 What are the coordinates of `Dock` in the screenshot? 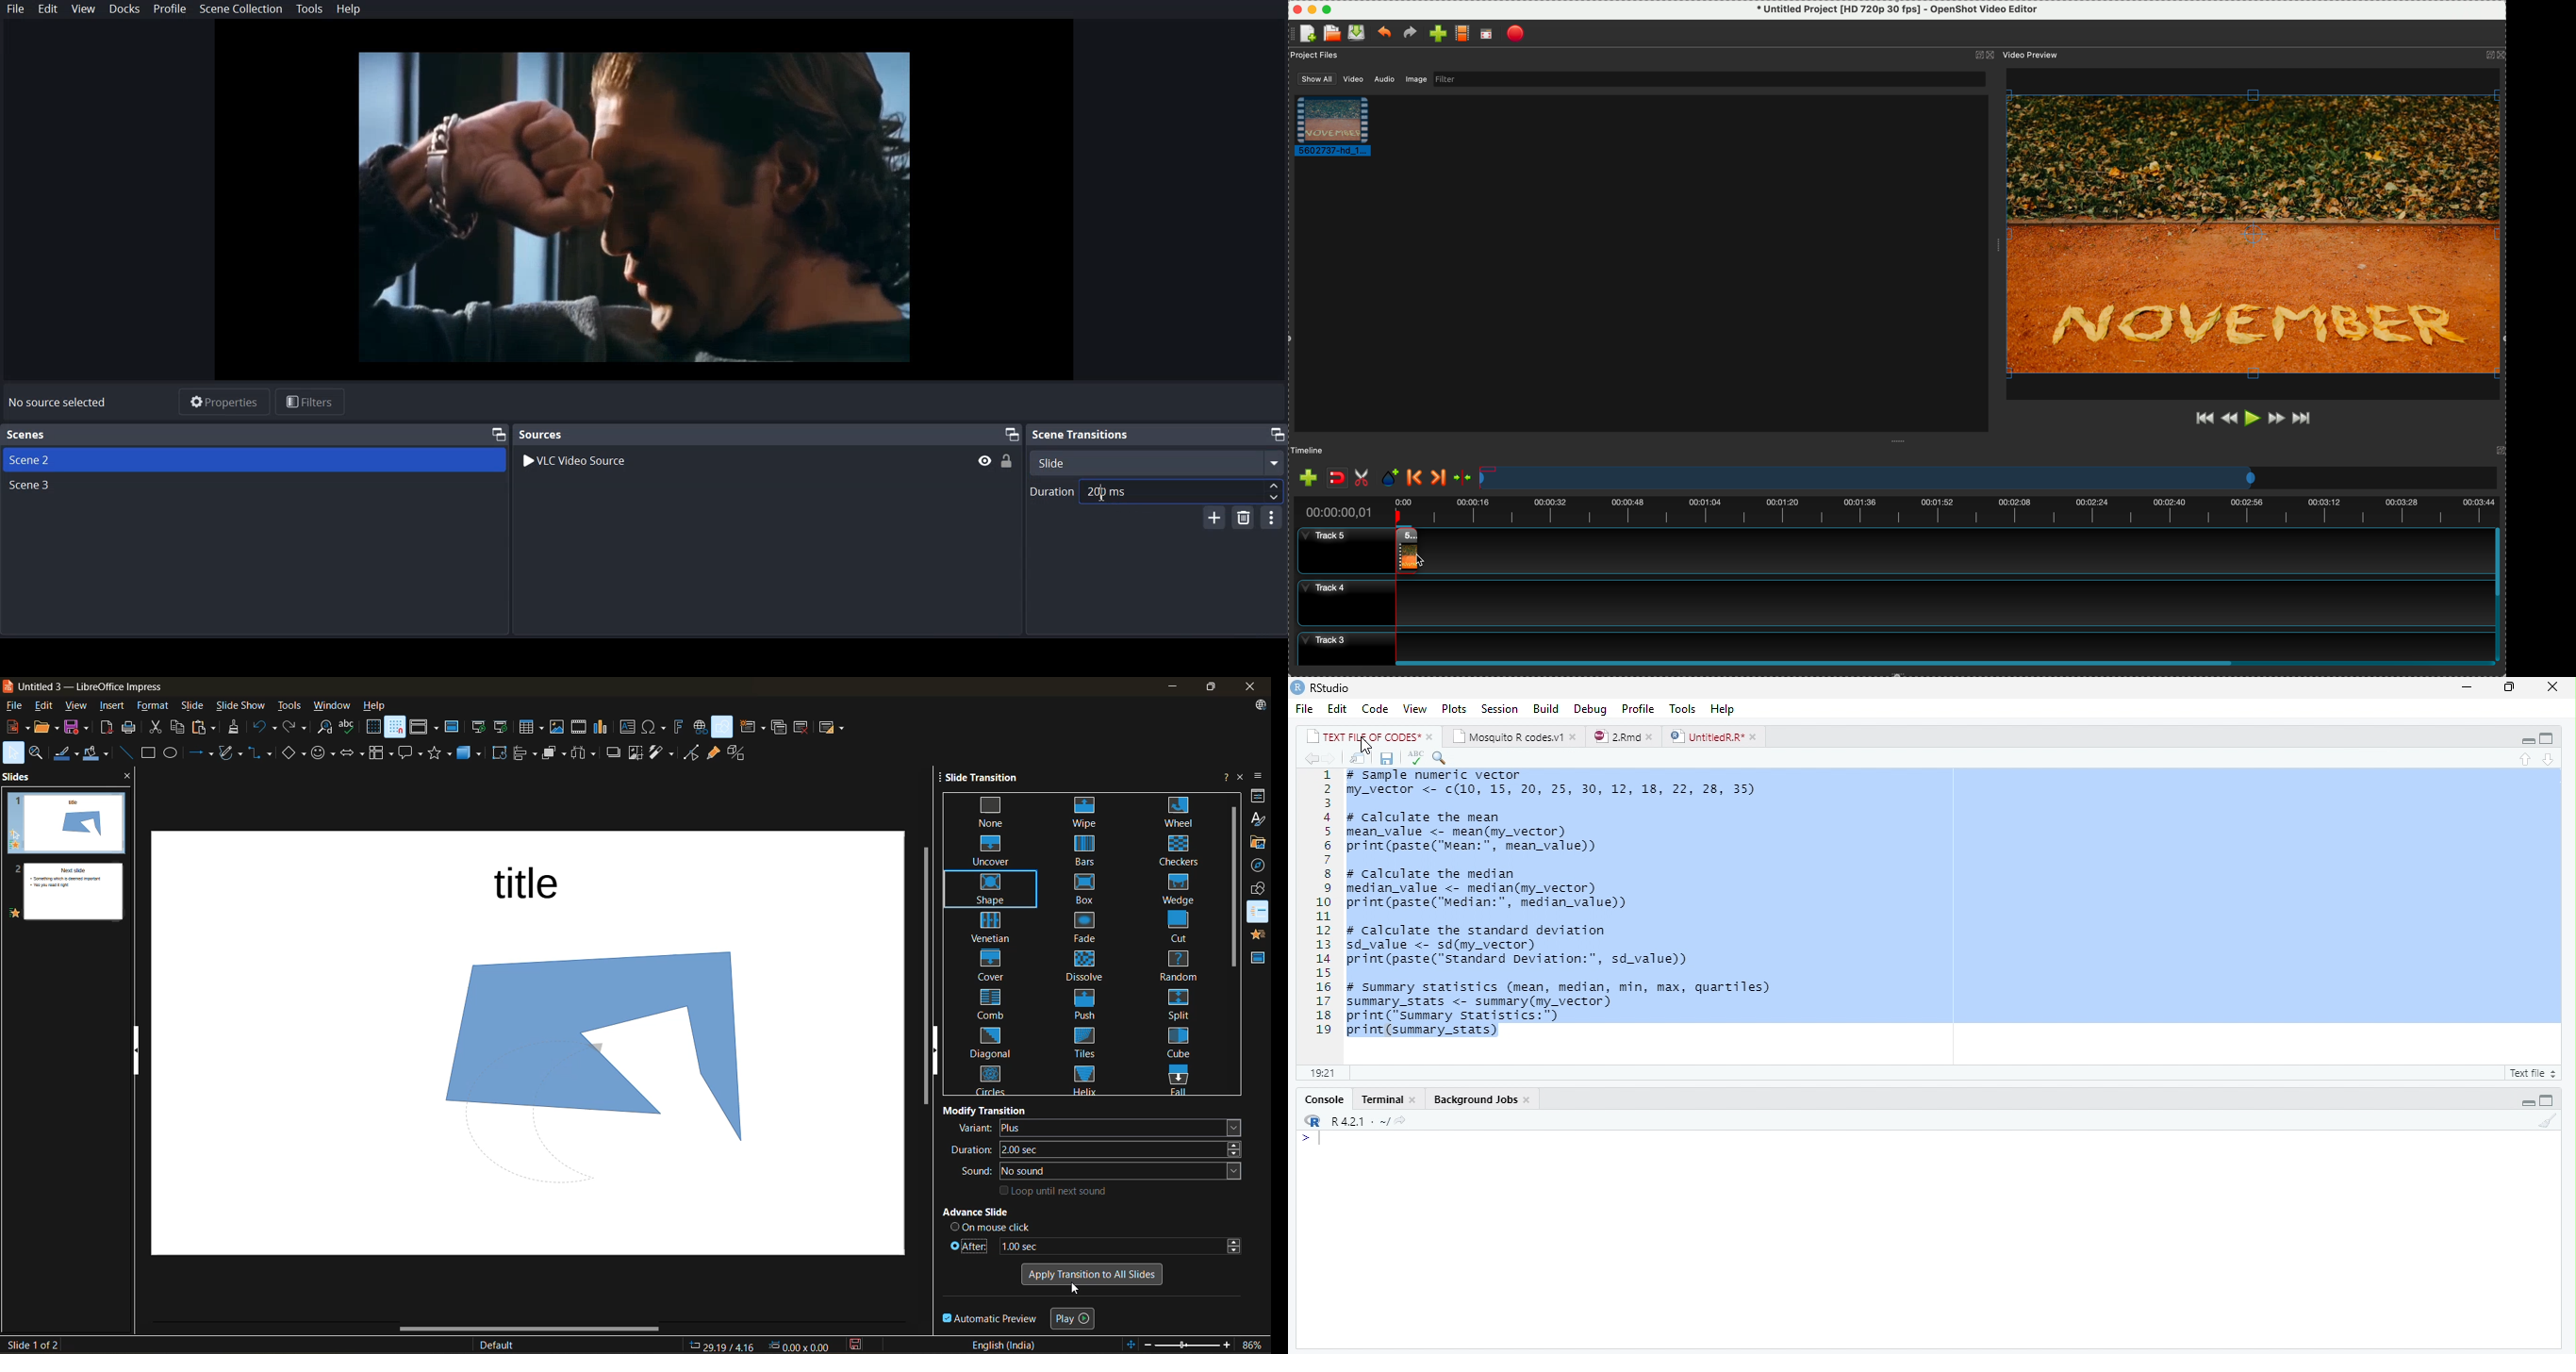 It's located at (125, 9).